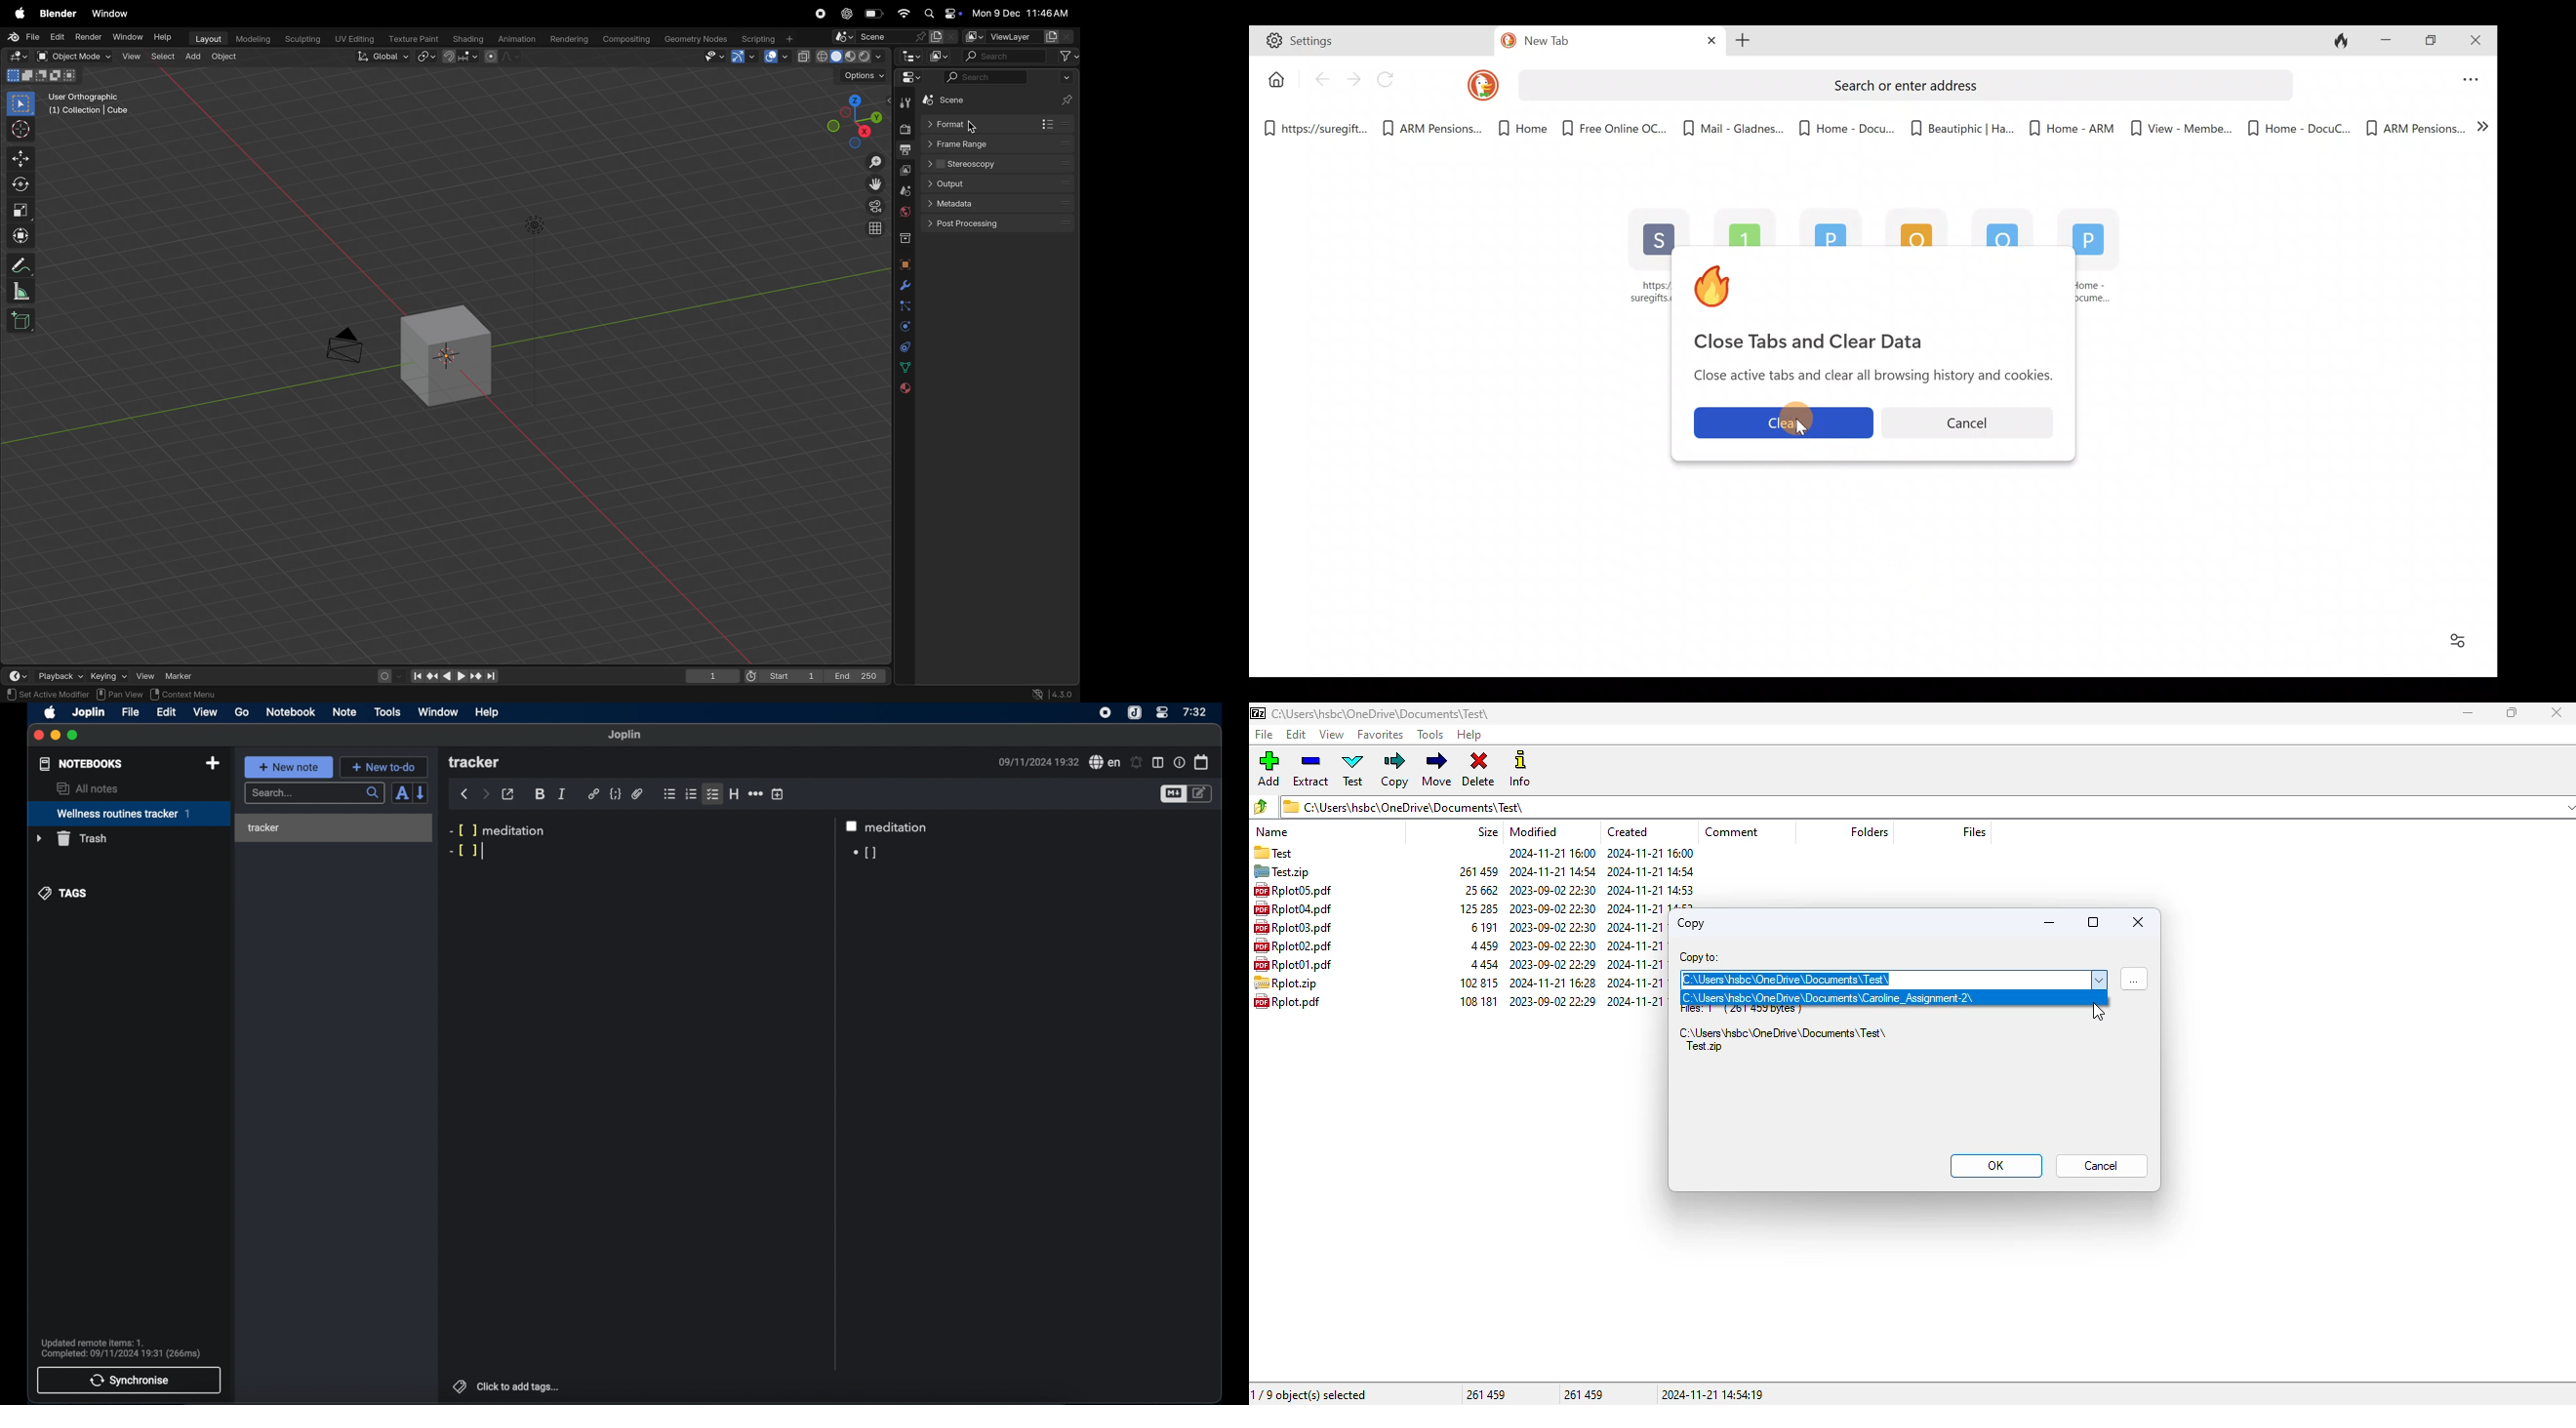  What do you see at coordinates (1535, 832) in the screenshot?
I see `modified` at bounding box center [1535, 832].